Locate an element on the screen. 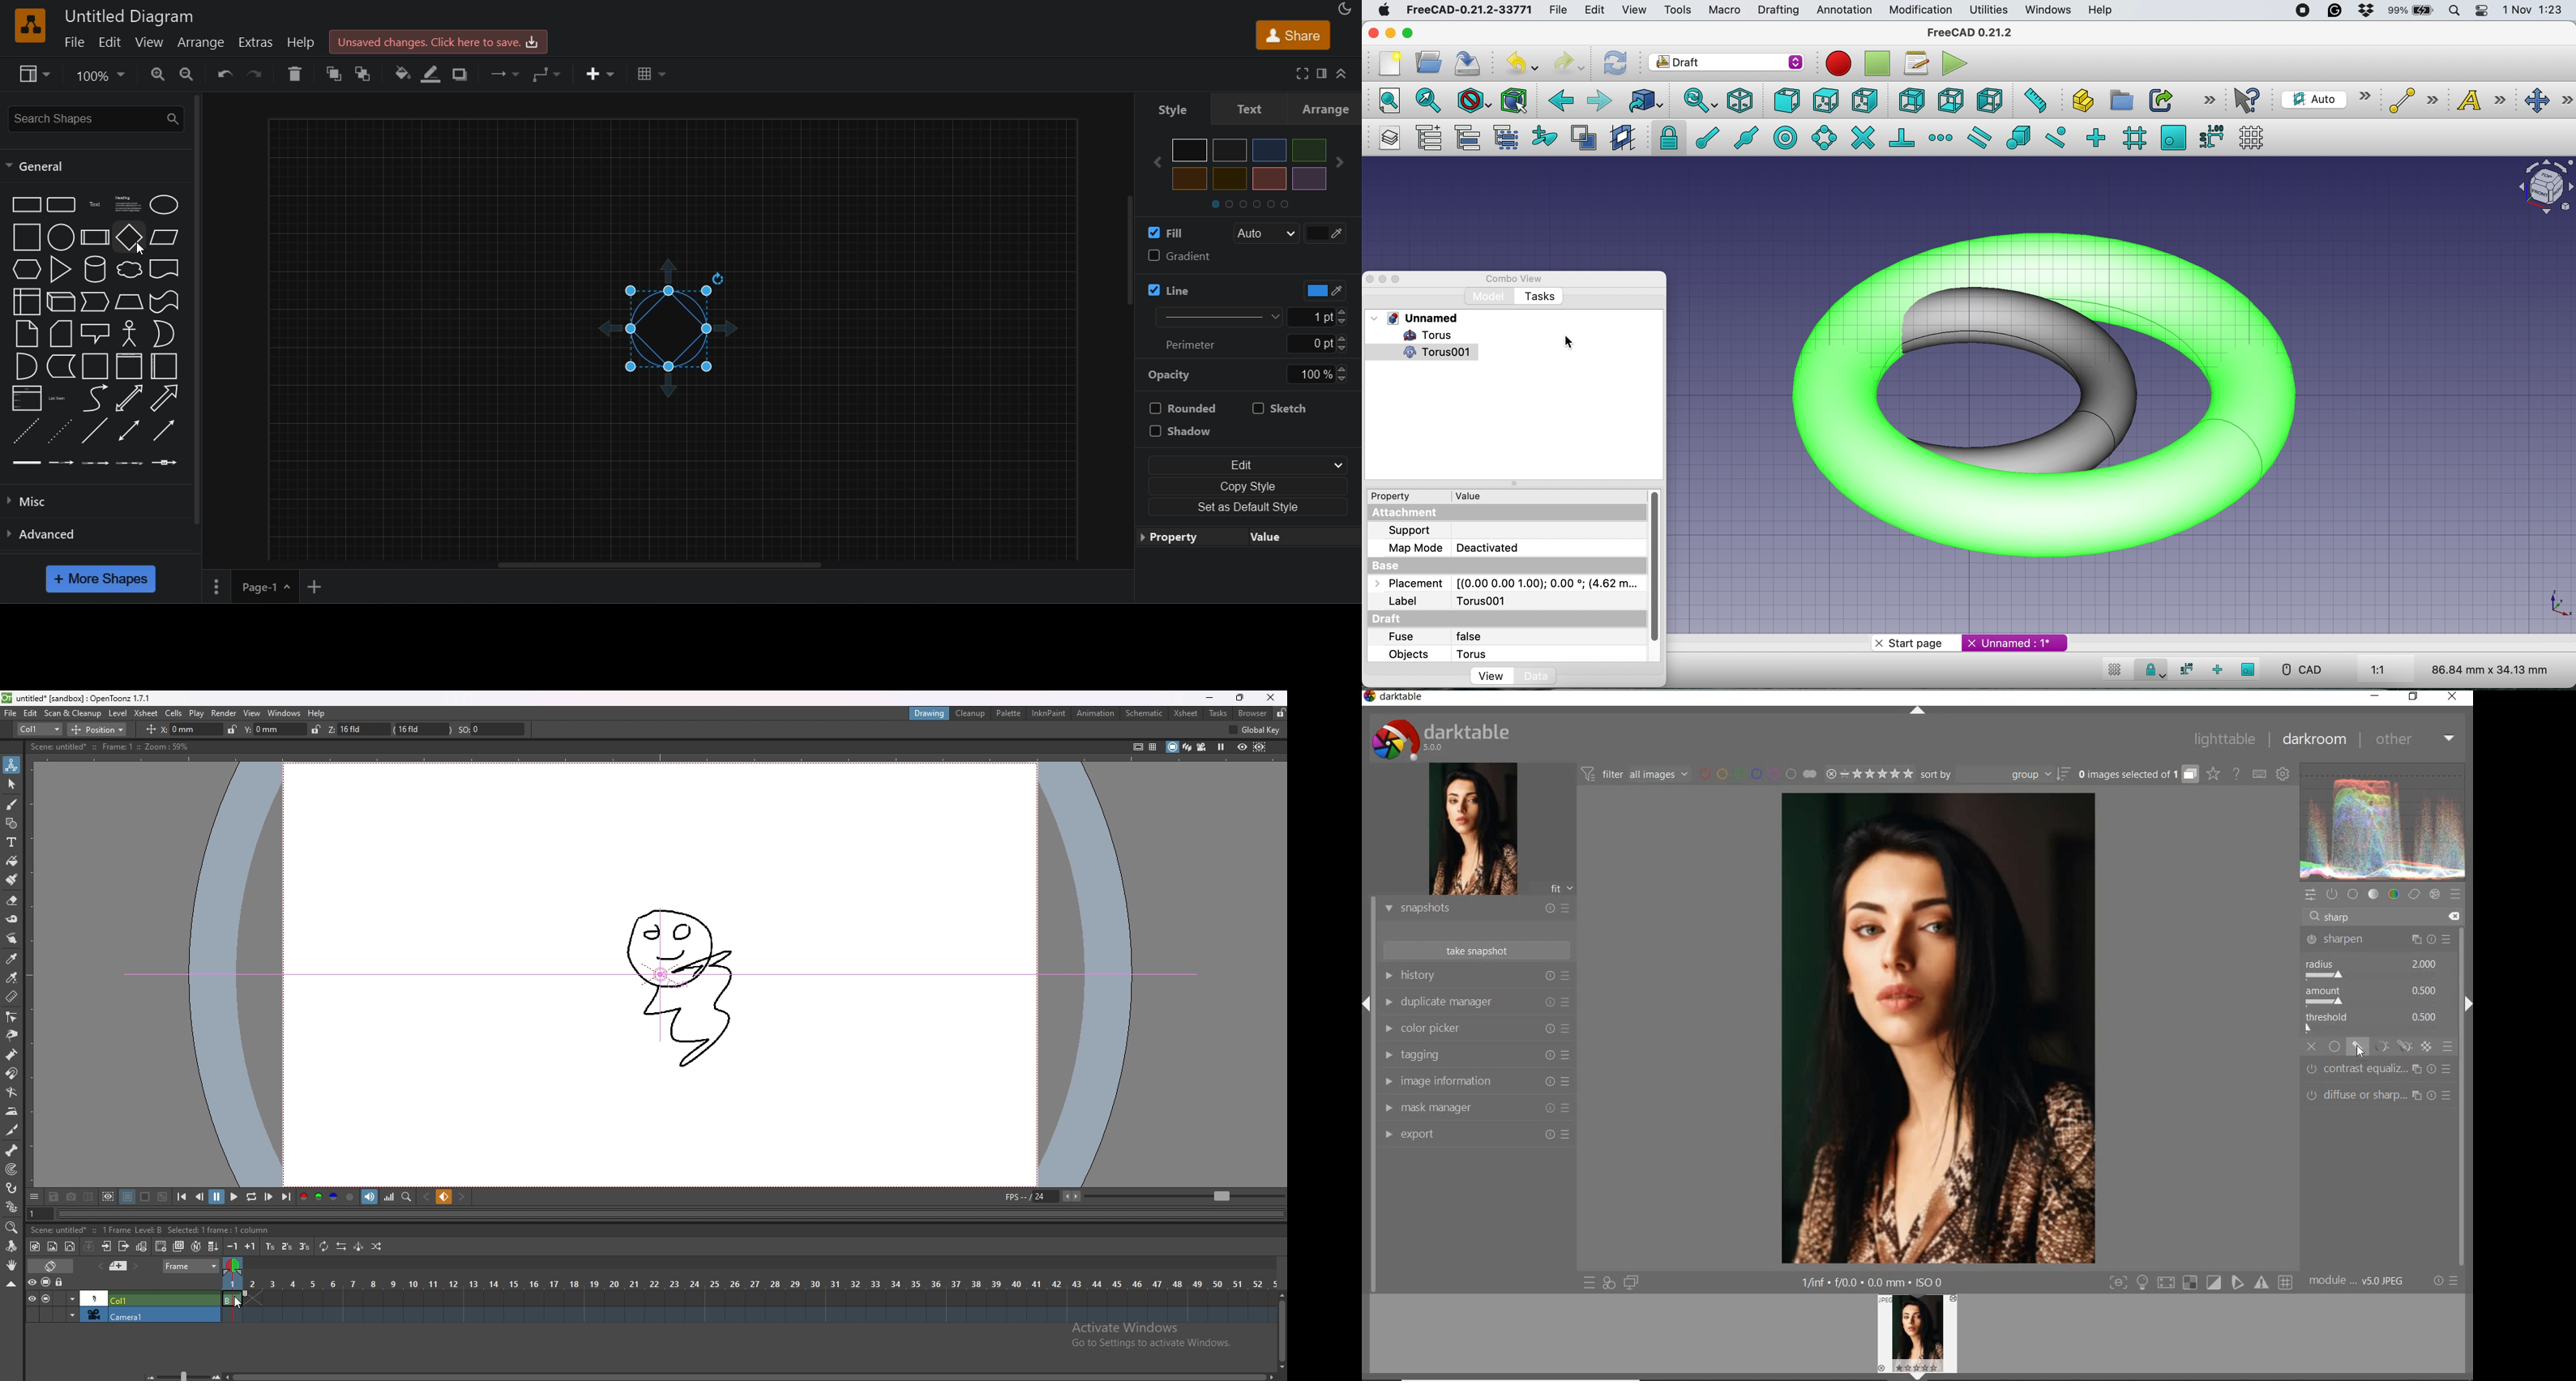 This screenshot has width=2576, height=1400. spotlight search is located at coordinates (2456, 9).